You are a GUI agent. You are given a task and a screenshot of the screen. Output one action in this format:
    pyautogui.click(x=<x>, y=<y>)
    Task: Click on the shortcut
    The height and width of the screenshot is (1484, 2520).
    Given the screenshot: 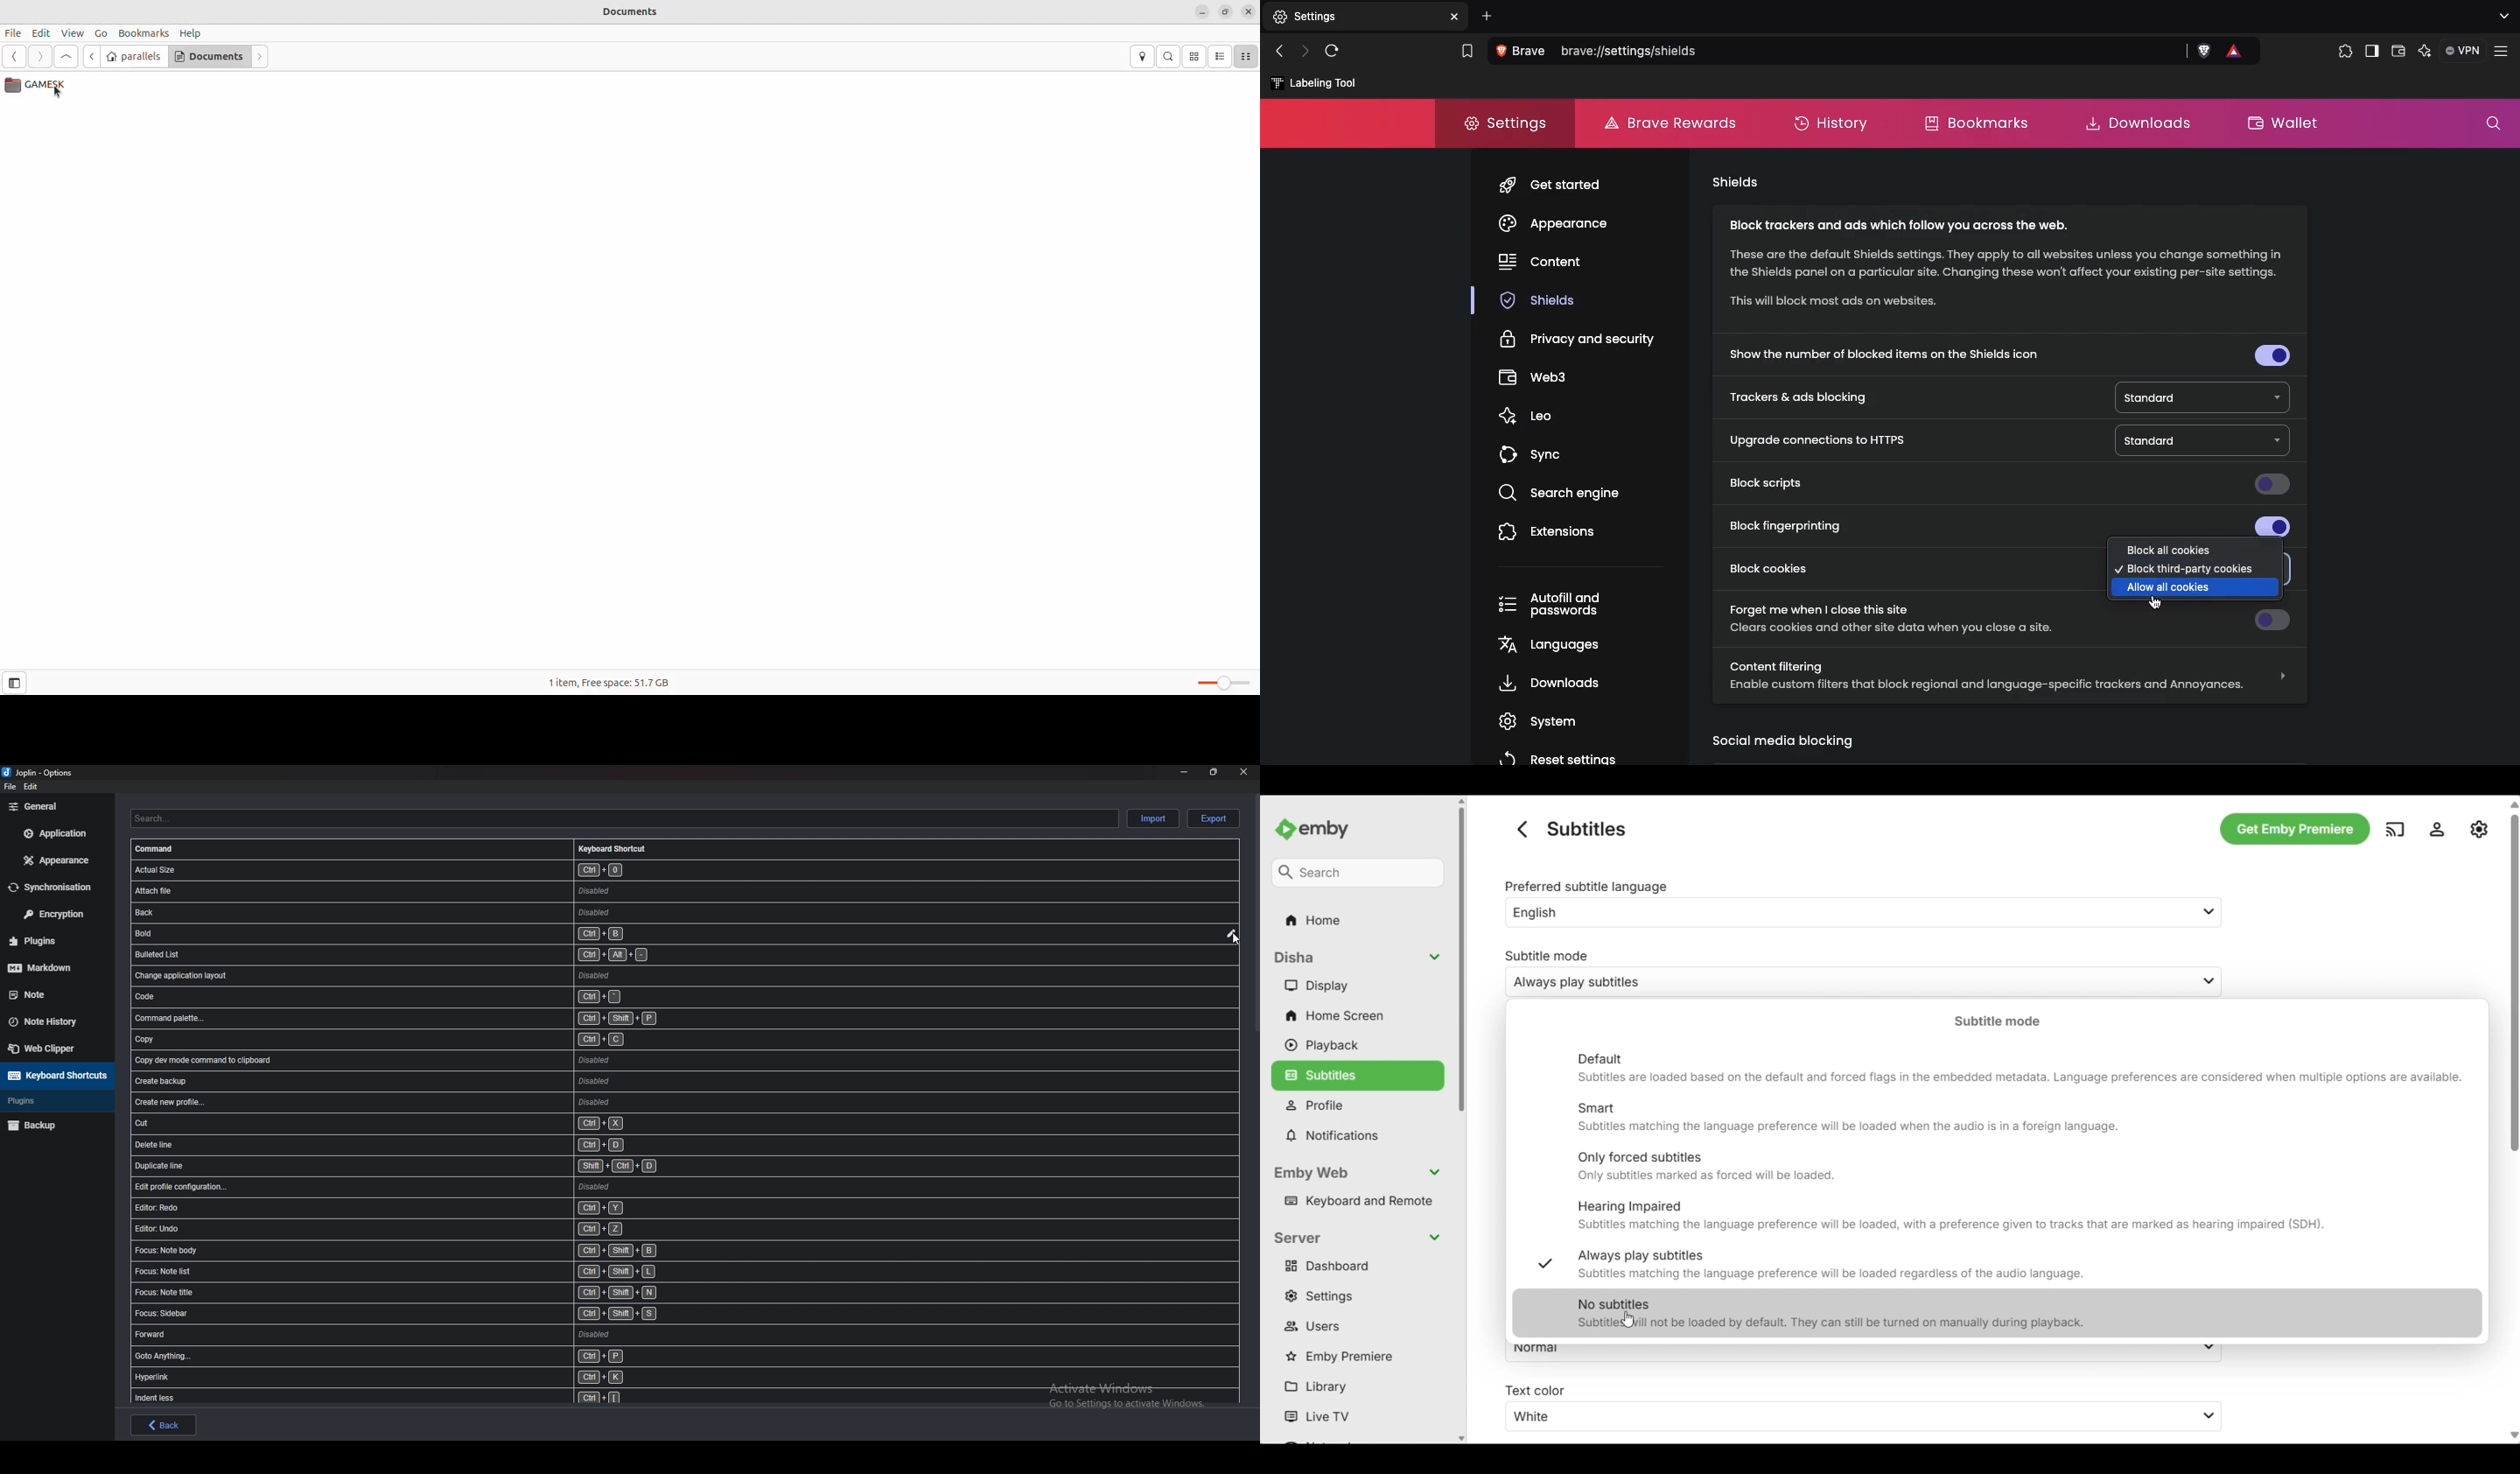 What is the action you would take?
    pyautogui.click(x=396, y=953)
    